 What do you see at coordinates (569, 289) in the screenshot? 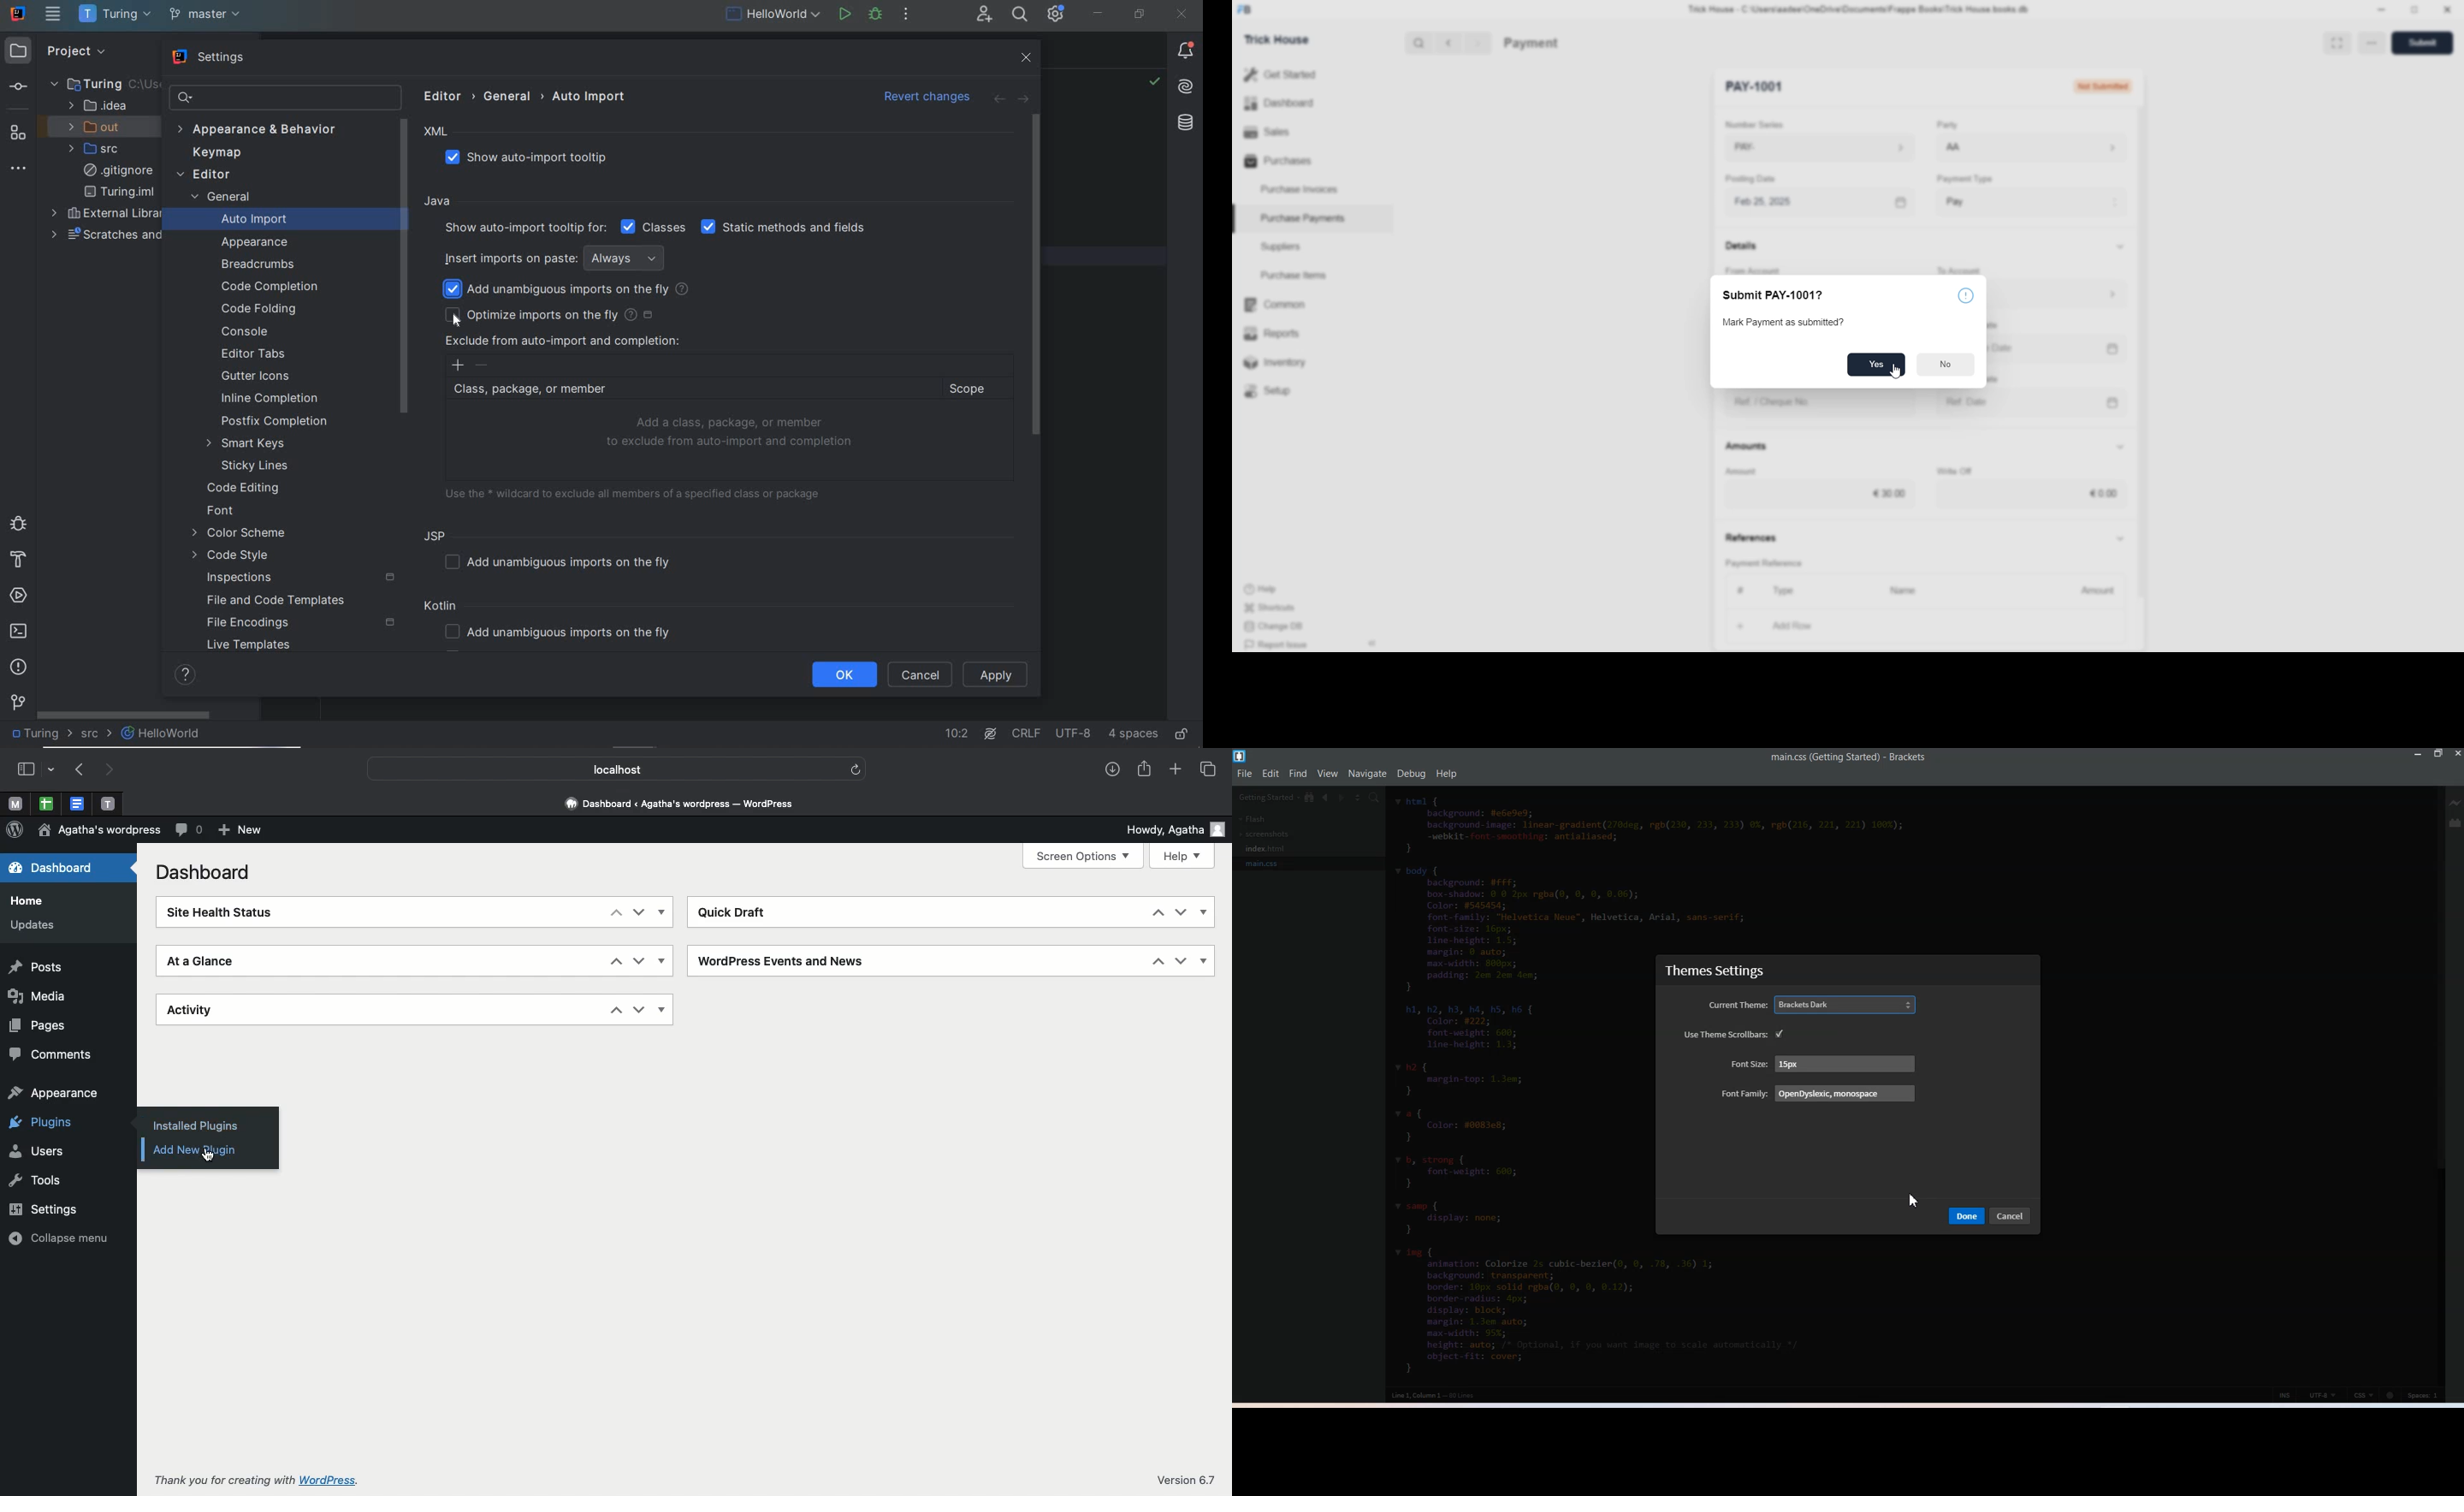
I see `ADD UNAMBIGUOUS IMPORTS ON THE FLY (checked)` at bounding box center [569, 289].